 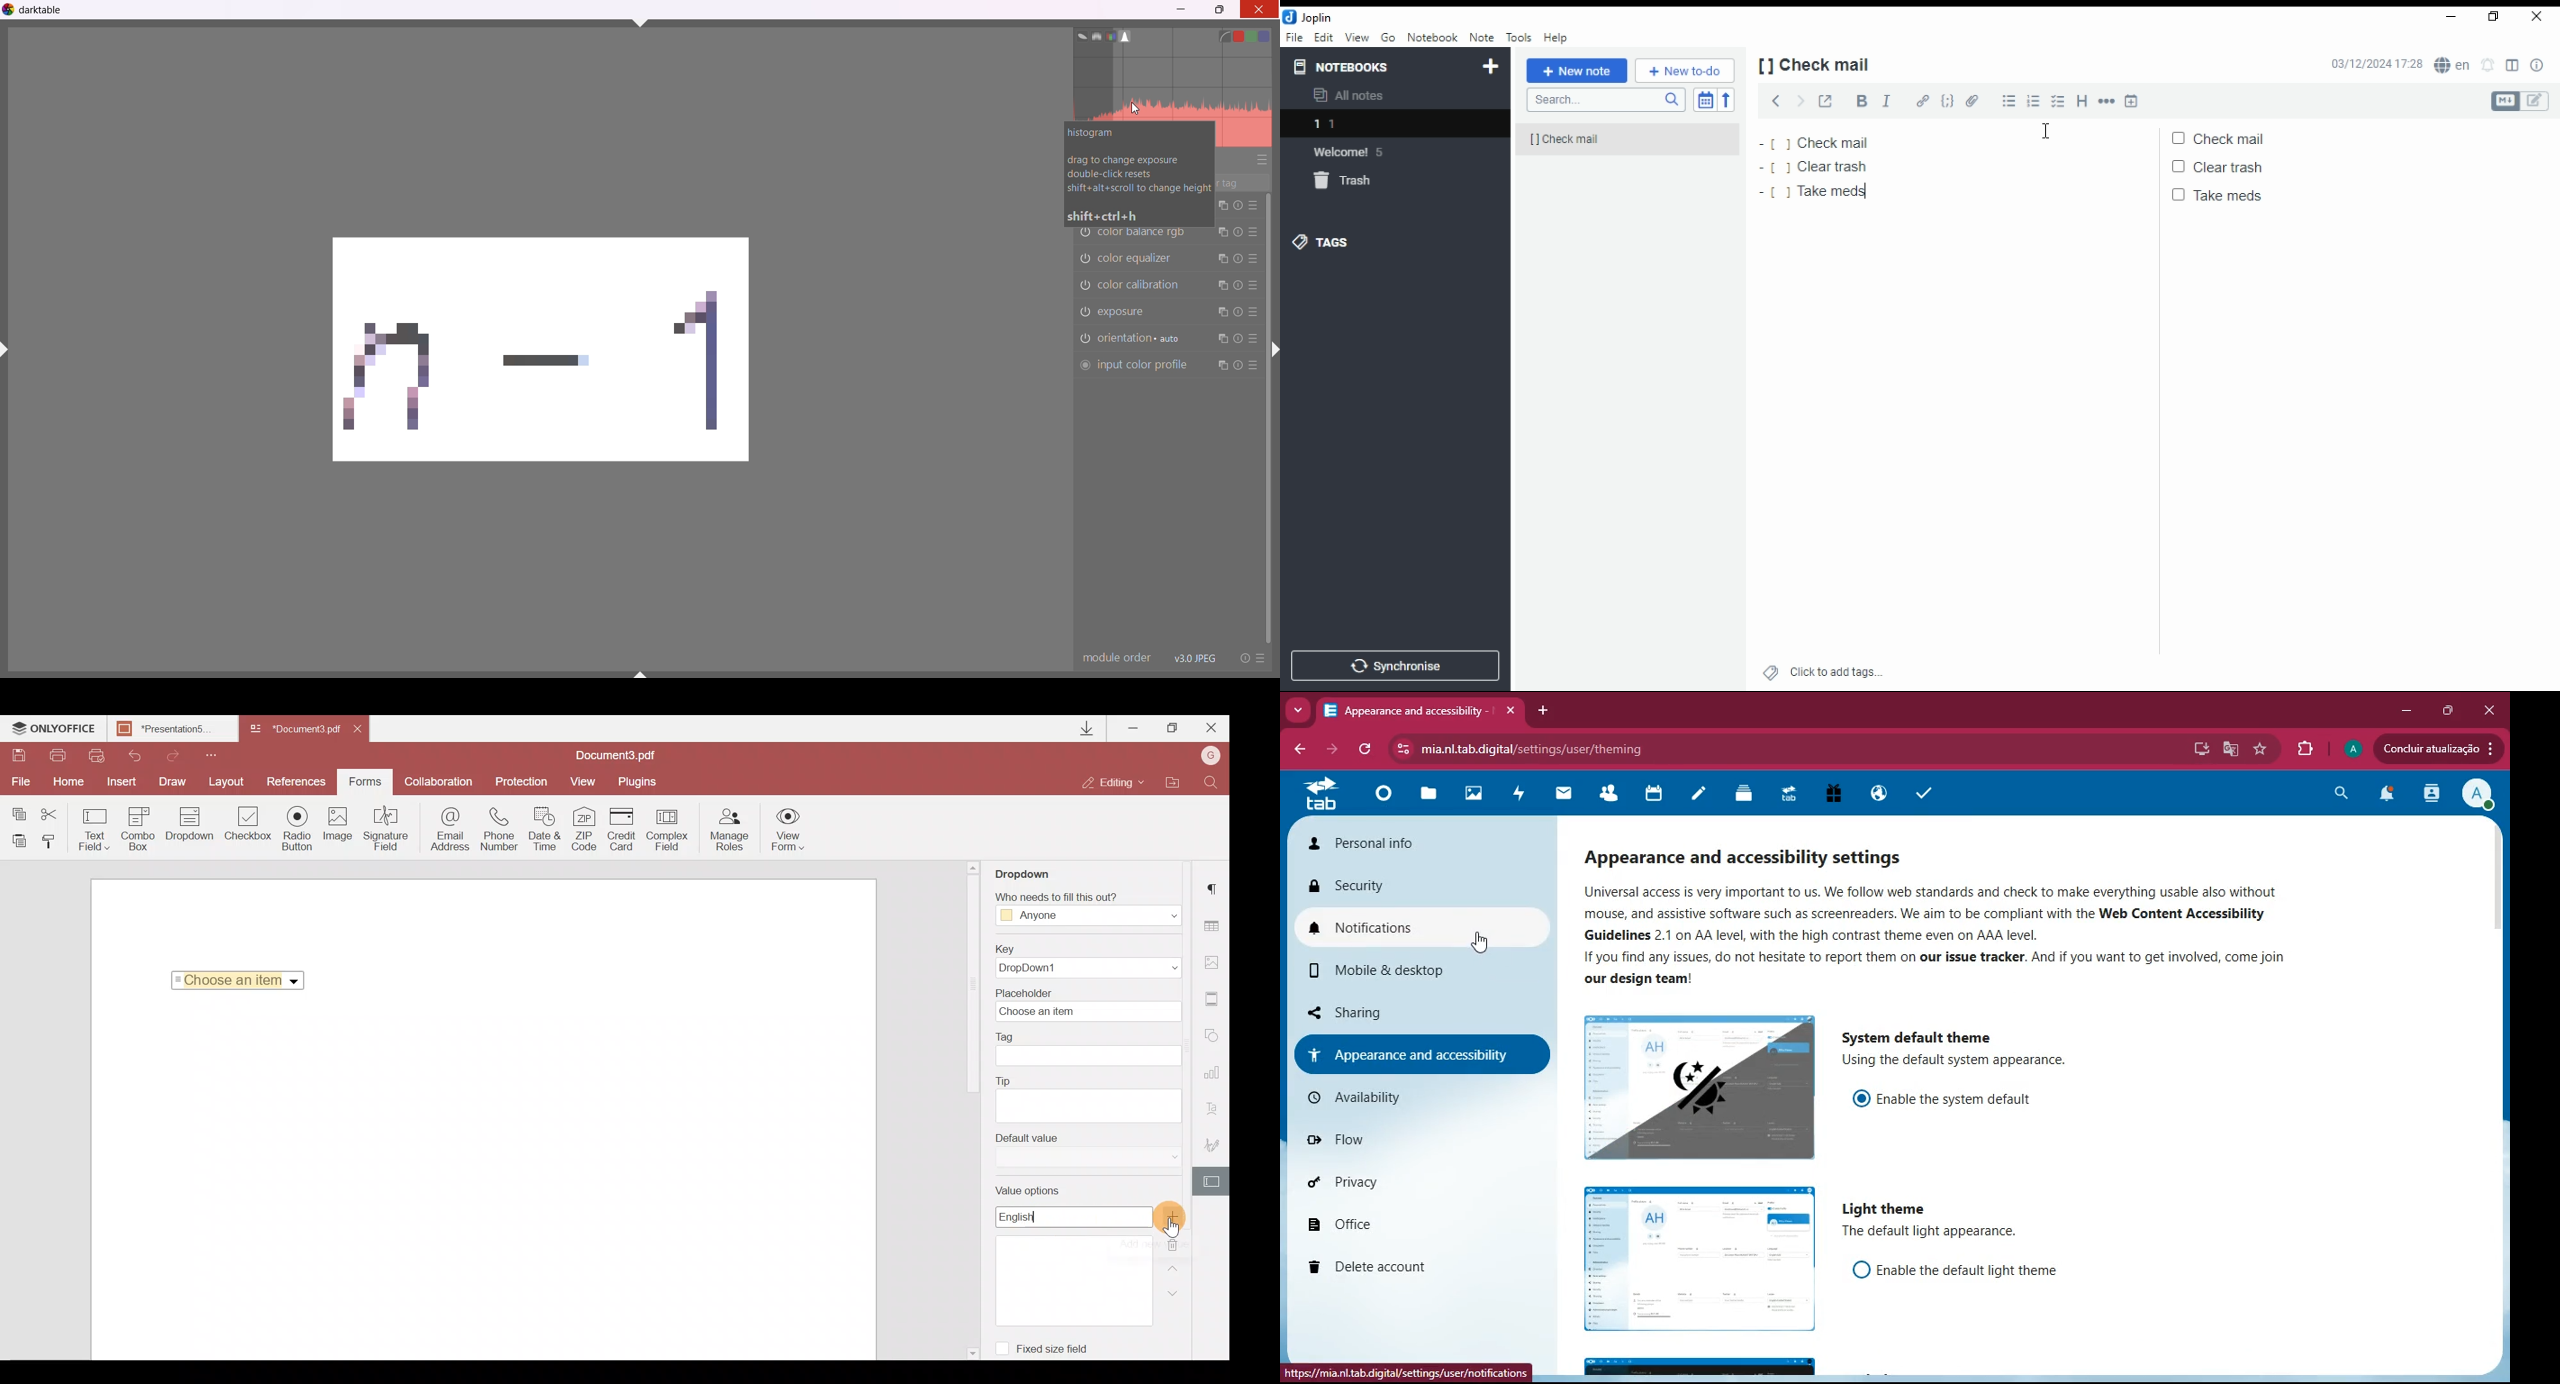 What do you see at coordinates (1177, 1292) in the screenshot?
I see `Down` at bounding box center [1177, 1292].